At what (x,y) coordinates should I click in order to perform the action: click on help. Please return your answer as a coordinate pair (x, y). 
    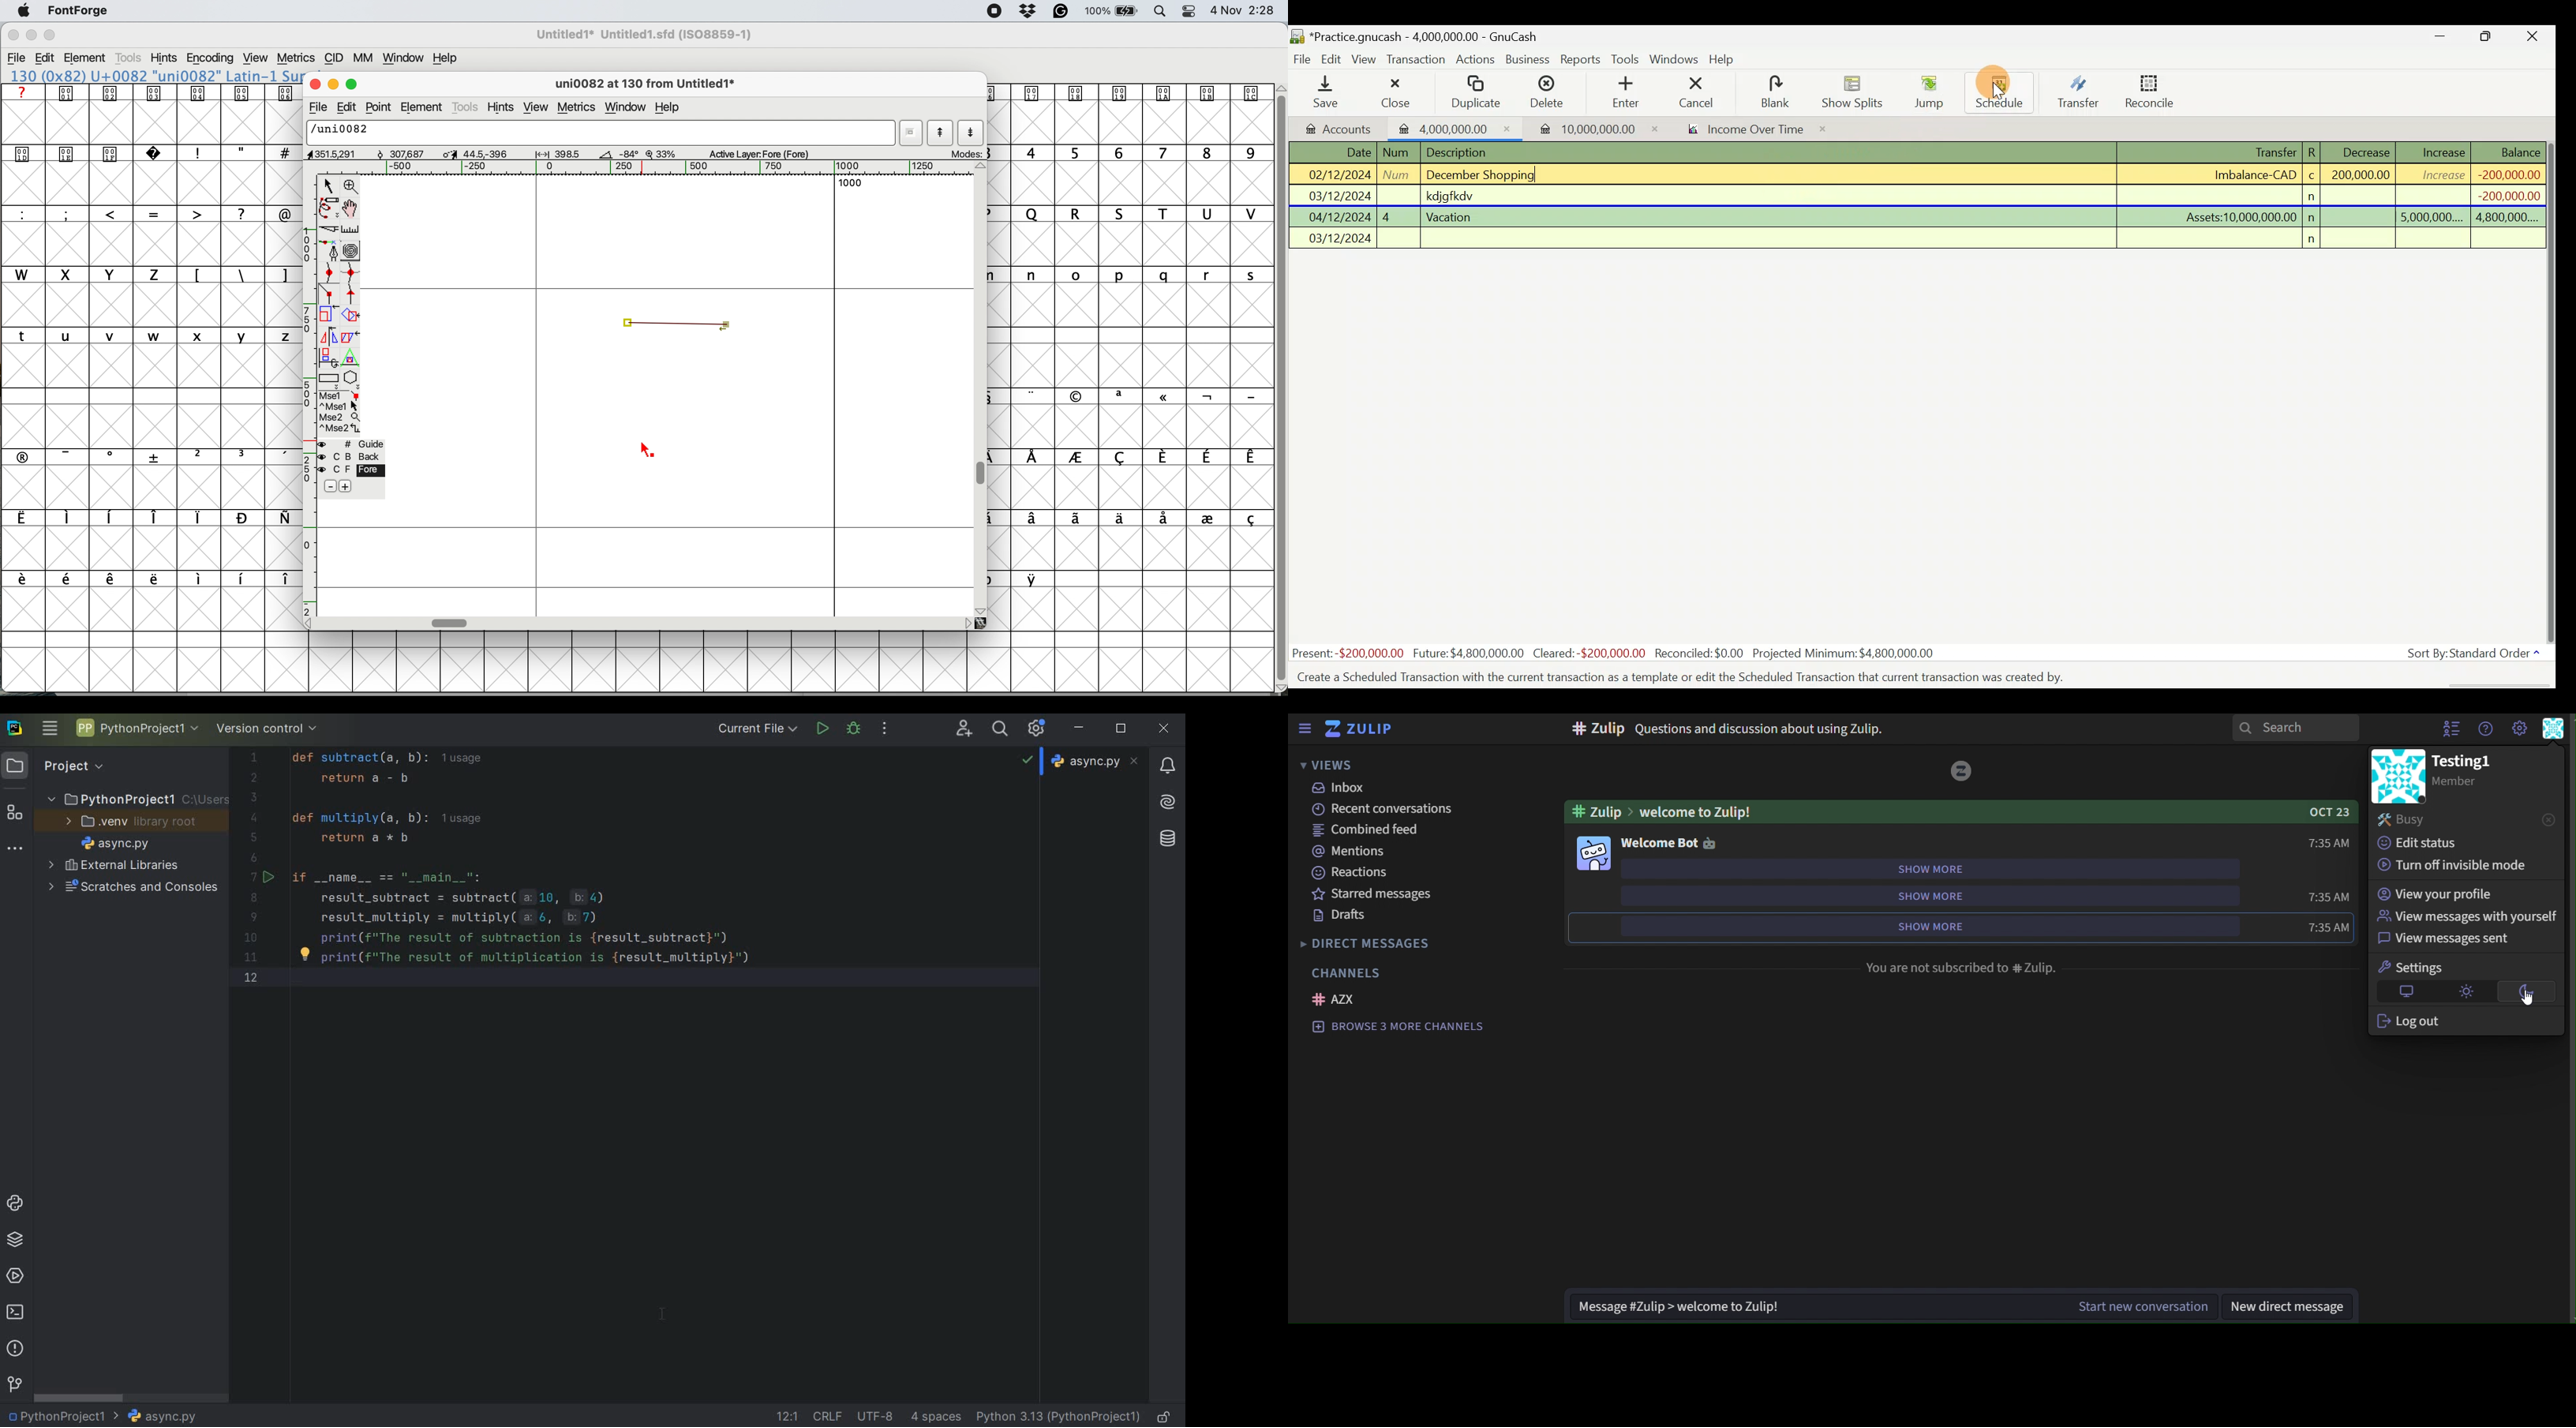
    Looking at the image, I should click on (670, 109).